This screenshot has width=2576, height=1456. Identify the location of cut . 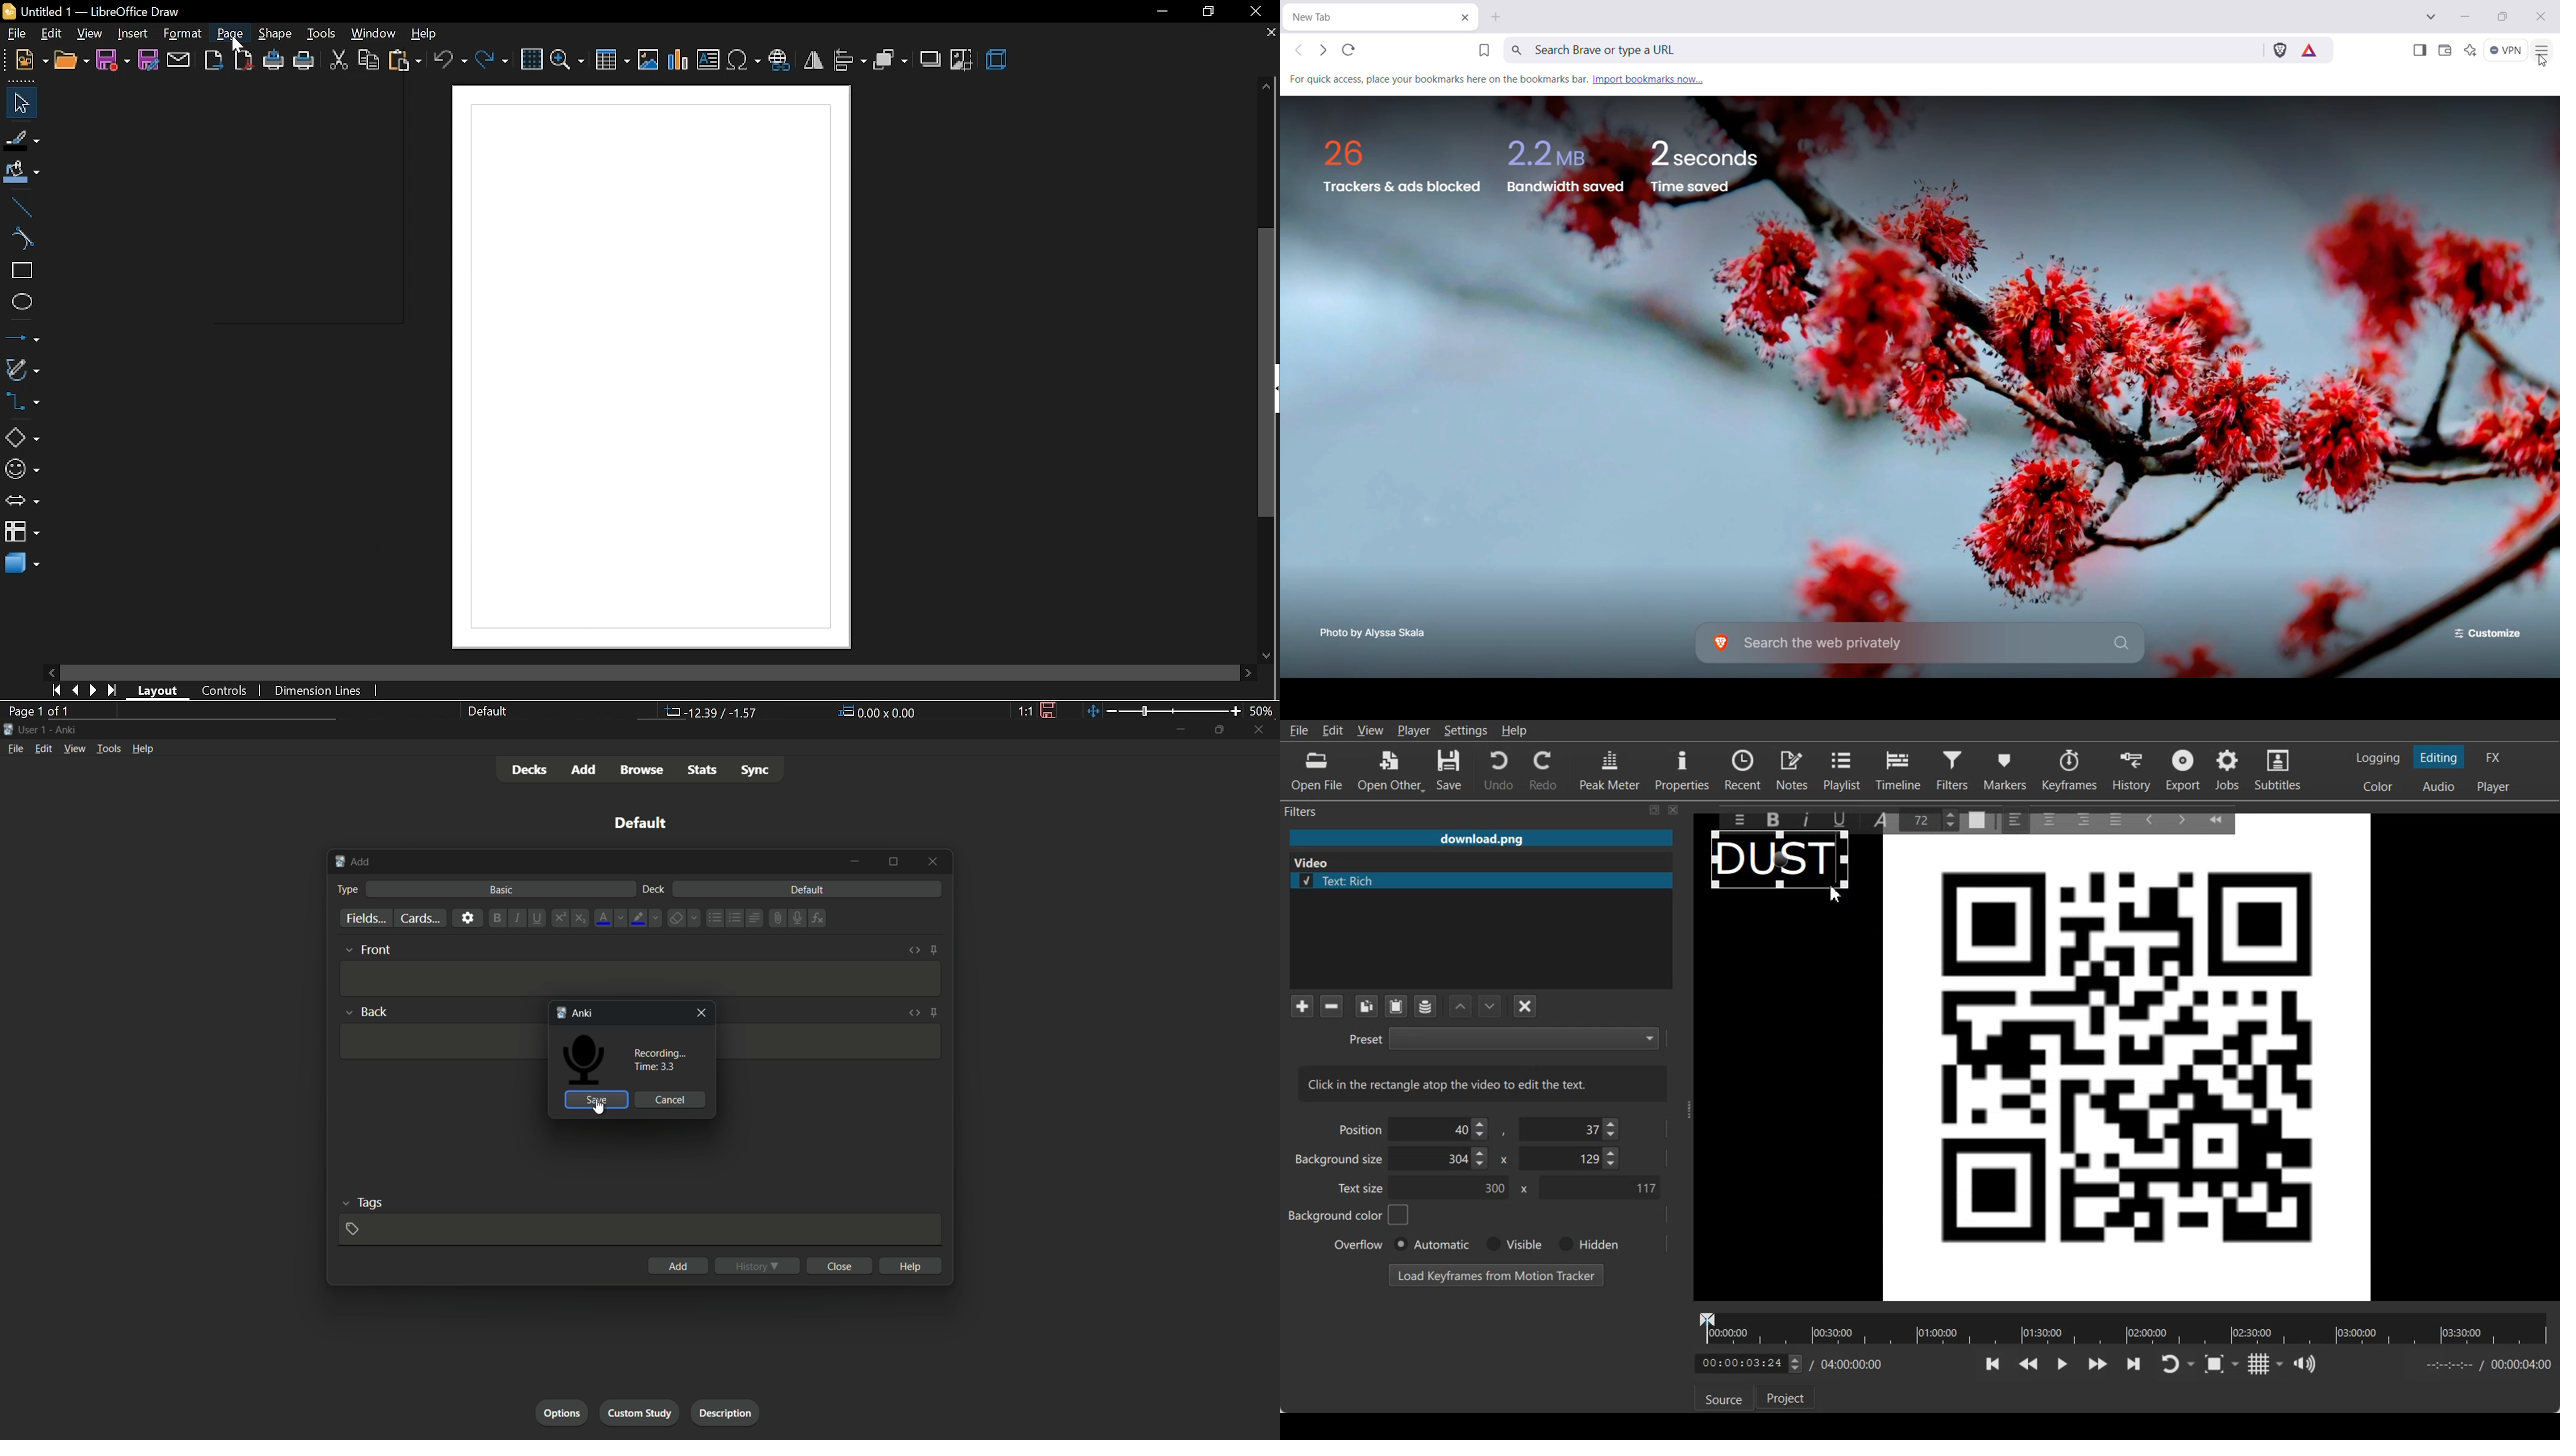
(336, 61).